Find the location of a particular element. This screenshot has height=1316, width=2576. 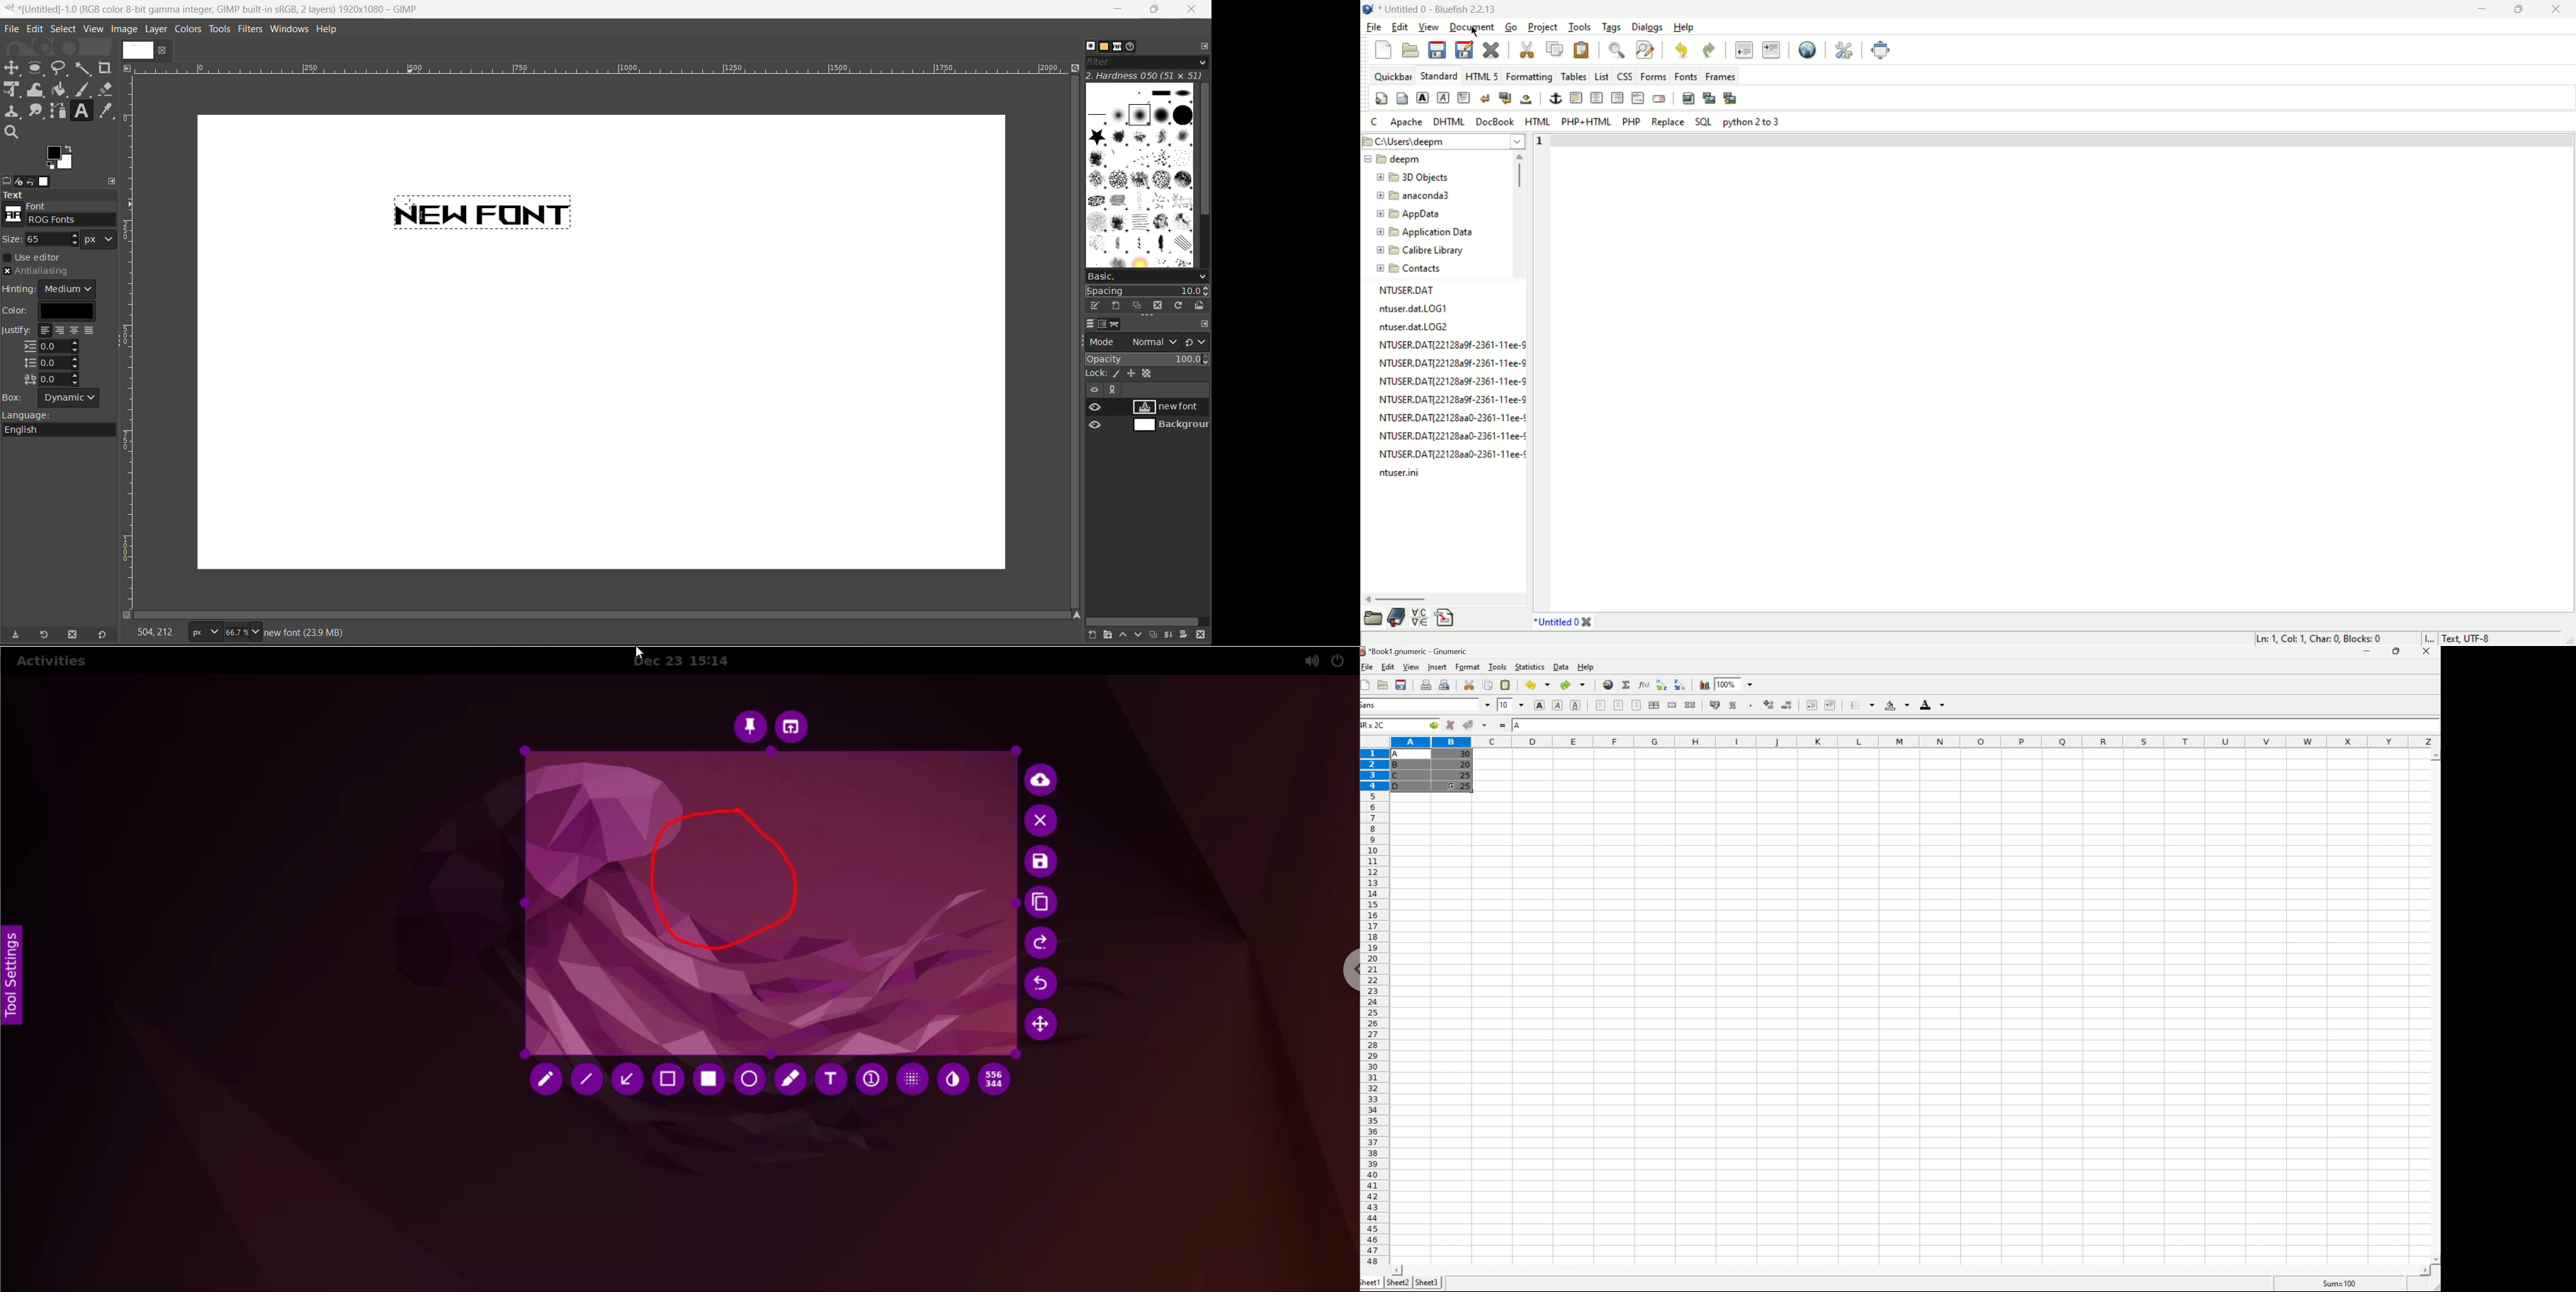

Enter formula is located at coordinates (1502, 725).